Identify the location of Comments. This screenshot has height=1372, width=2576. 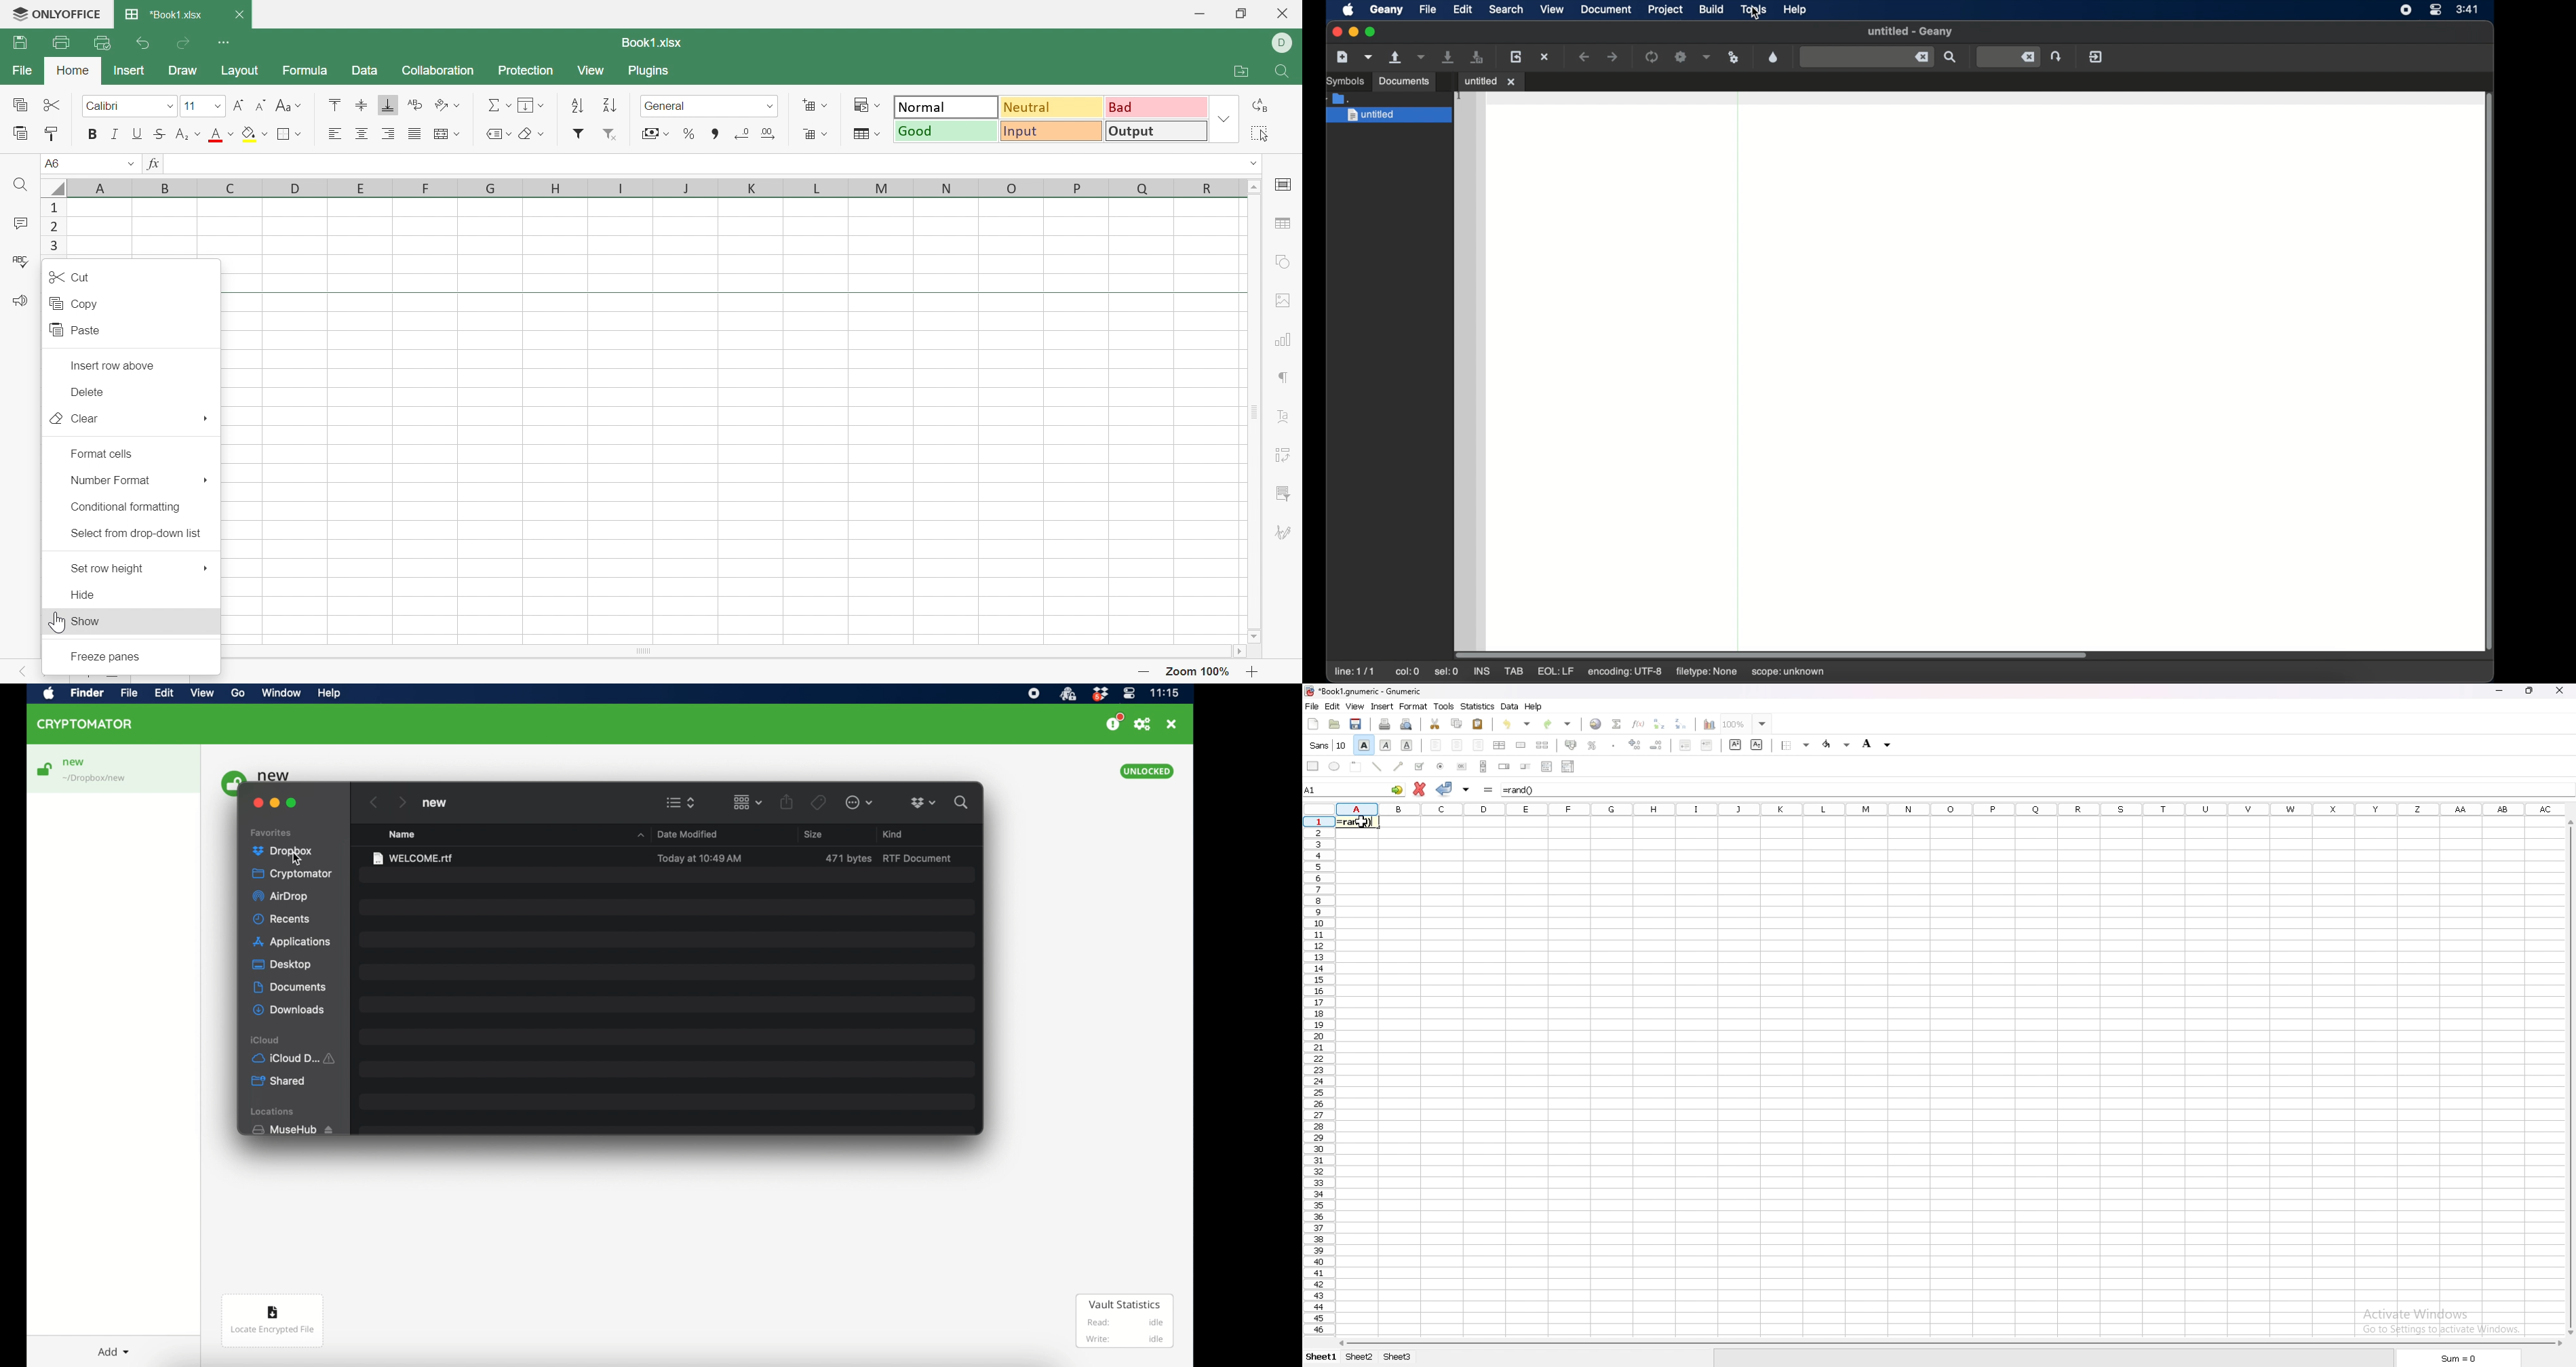
(18, 223).